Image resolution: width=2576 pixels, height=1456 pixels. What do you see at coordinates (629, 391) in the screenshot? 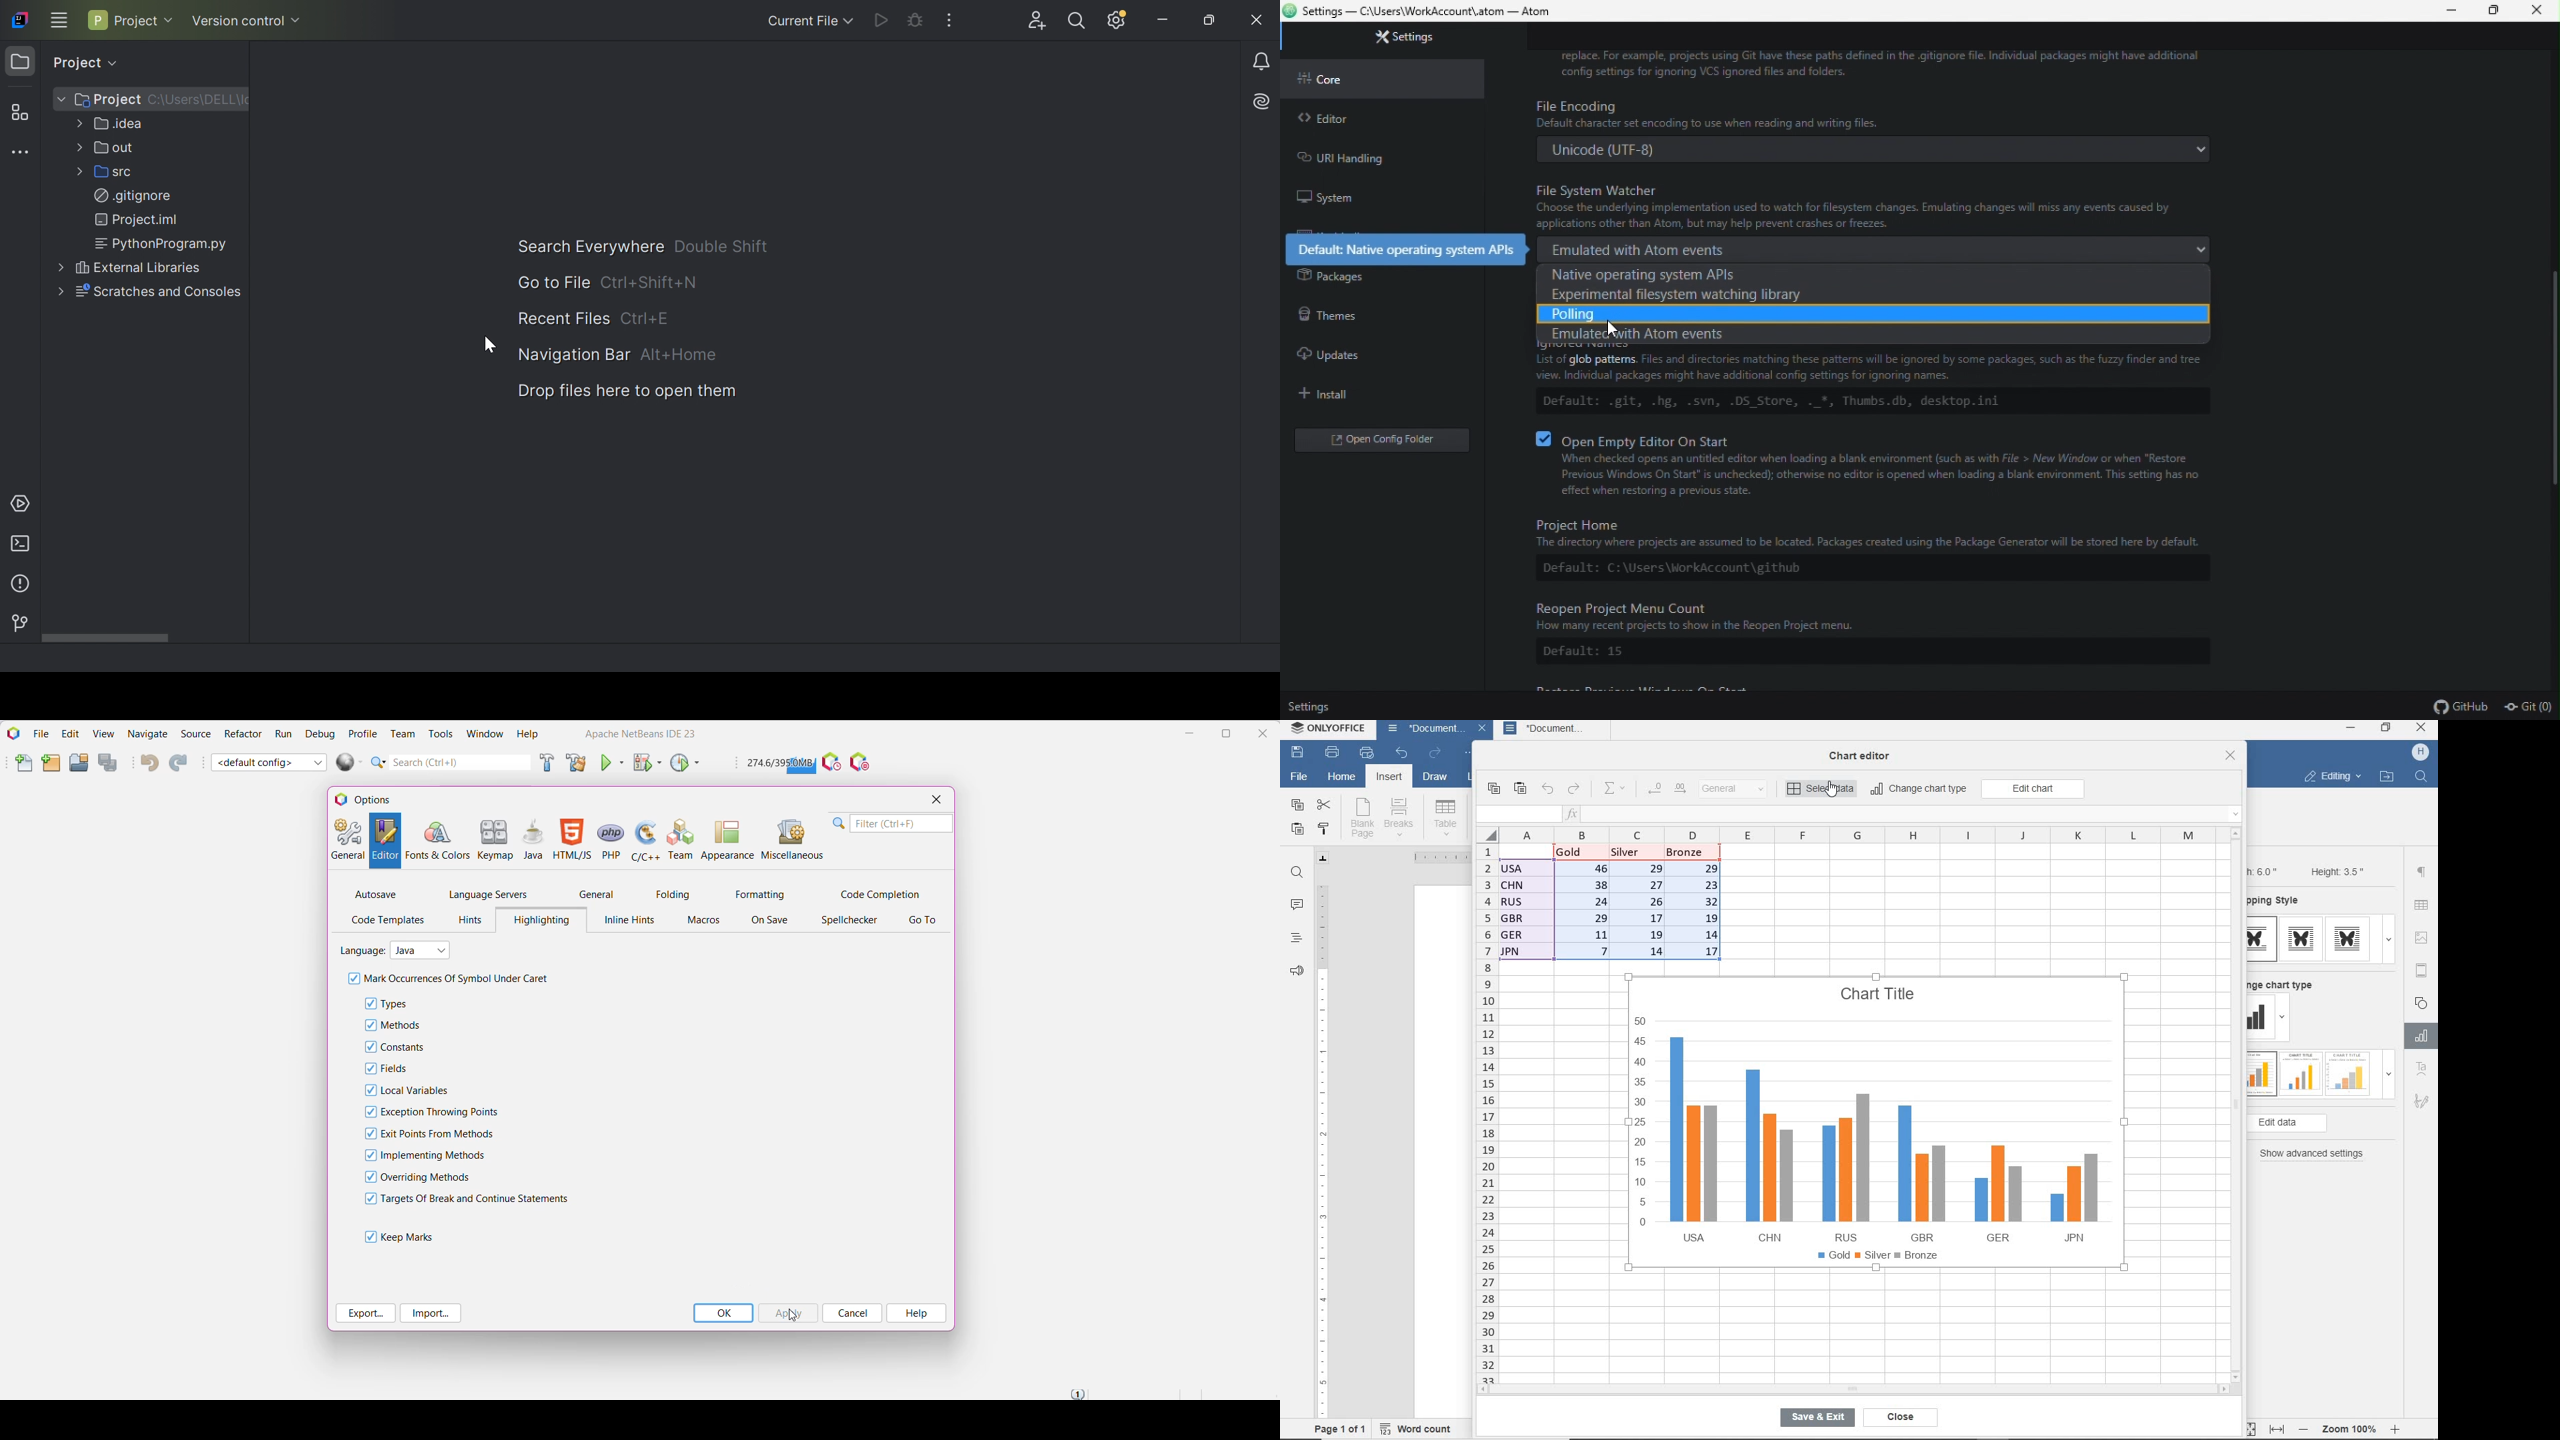
I see `Drop files here to open them` at bounding box center [629, 391].